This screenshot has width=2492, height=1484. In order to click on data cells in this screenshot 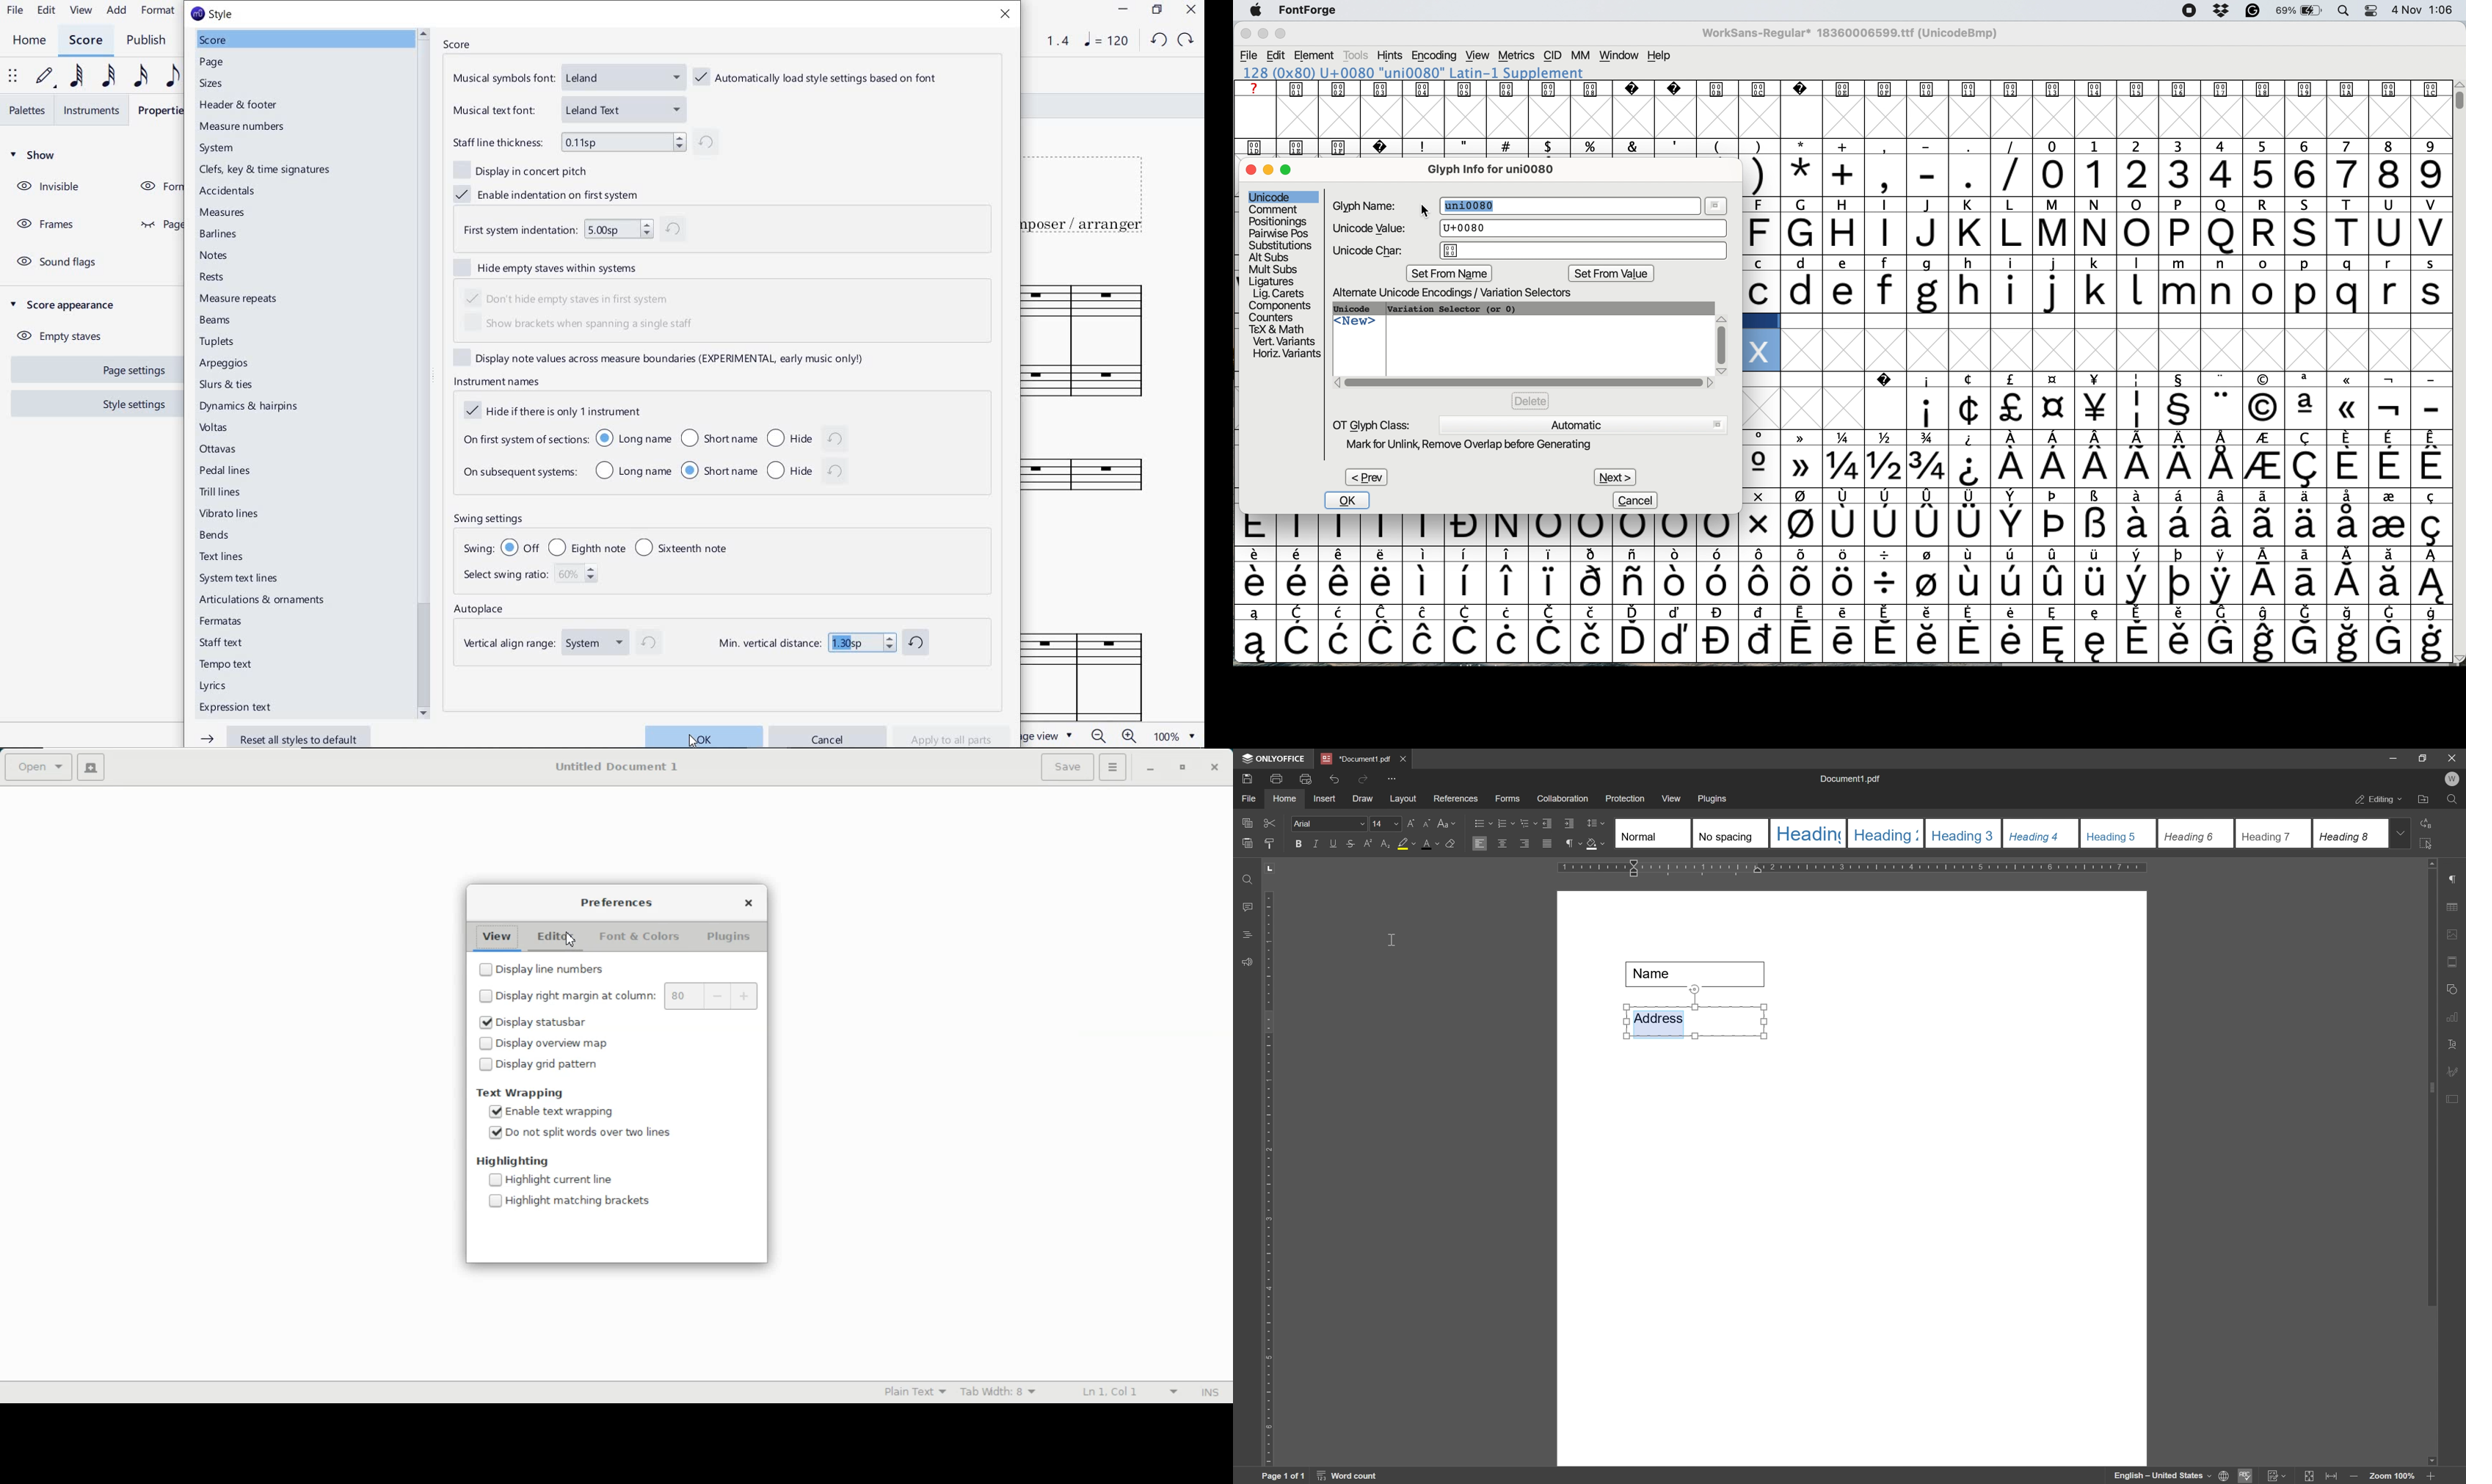, I will do `click(2099, 322)`.